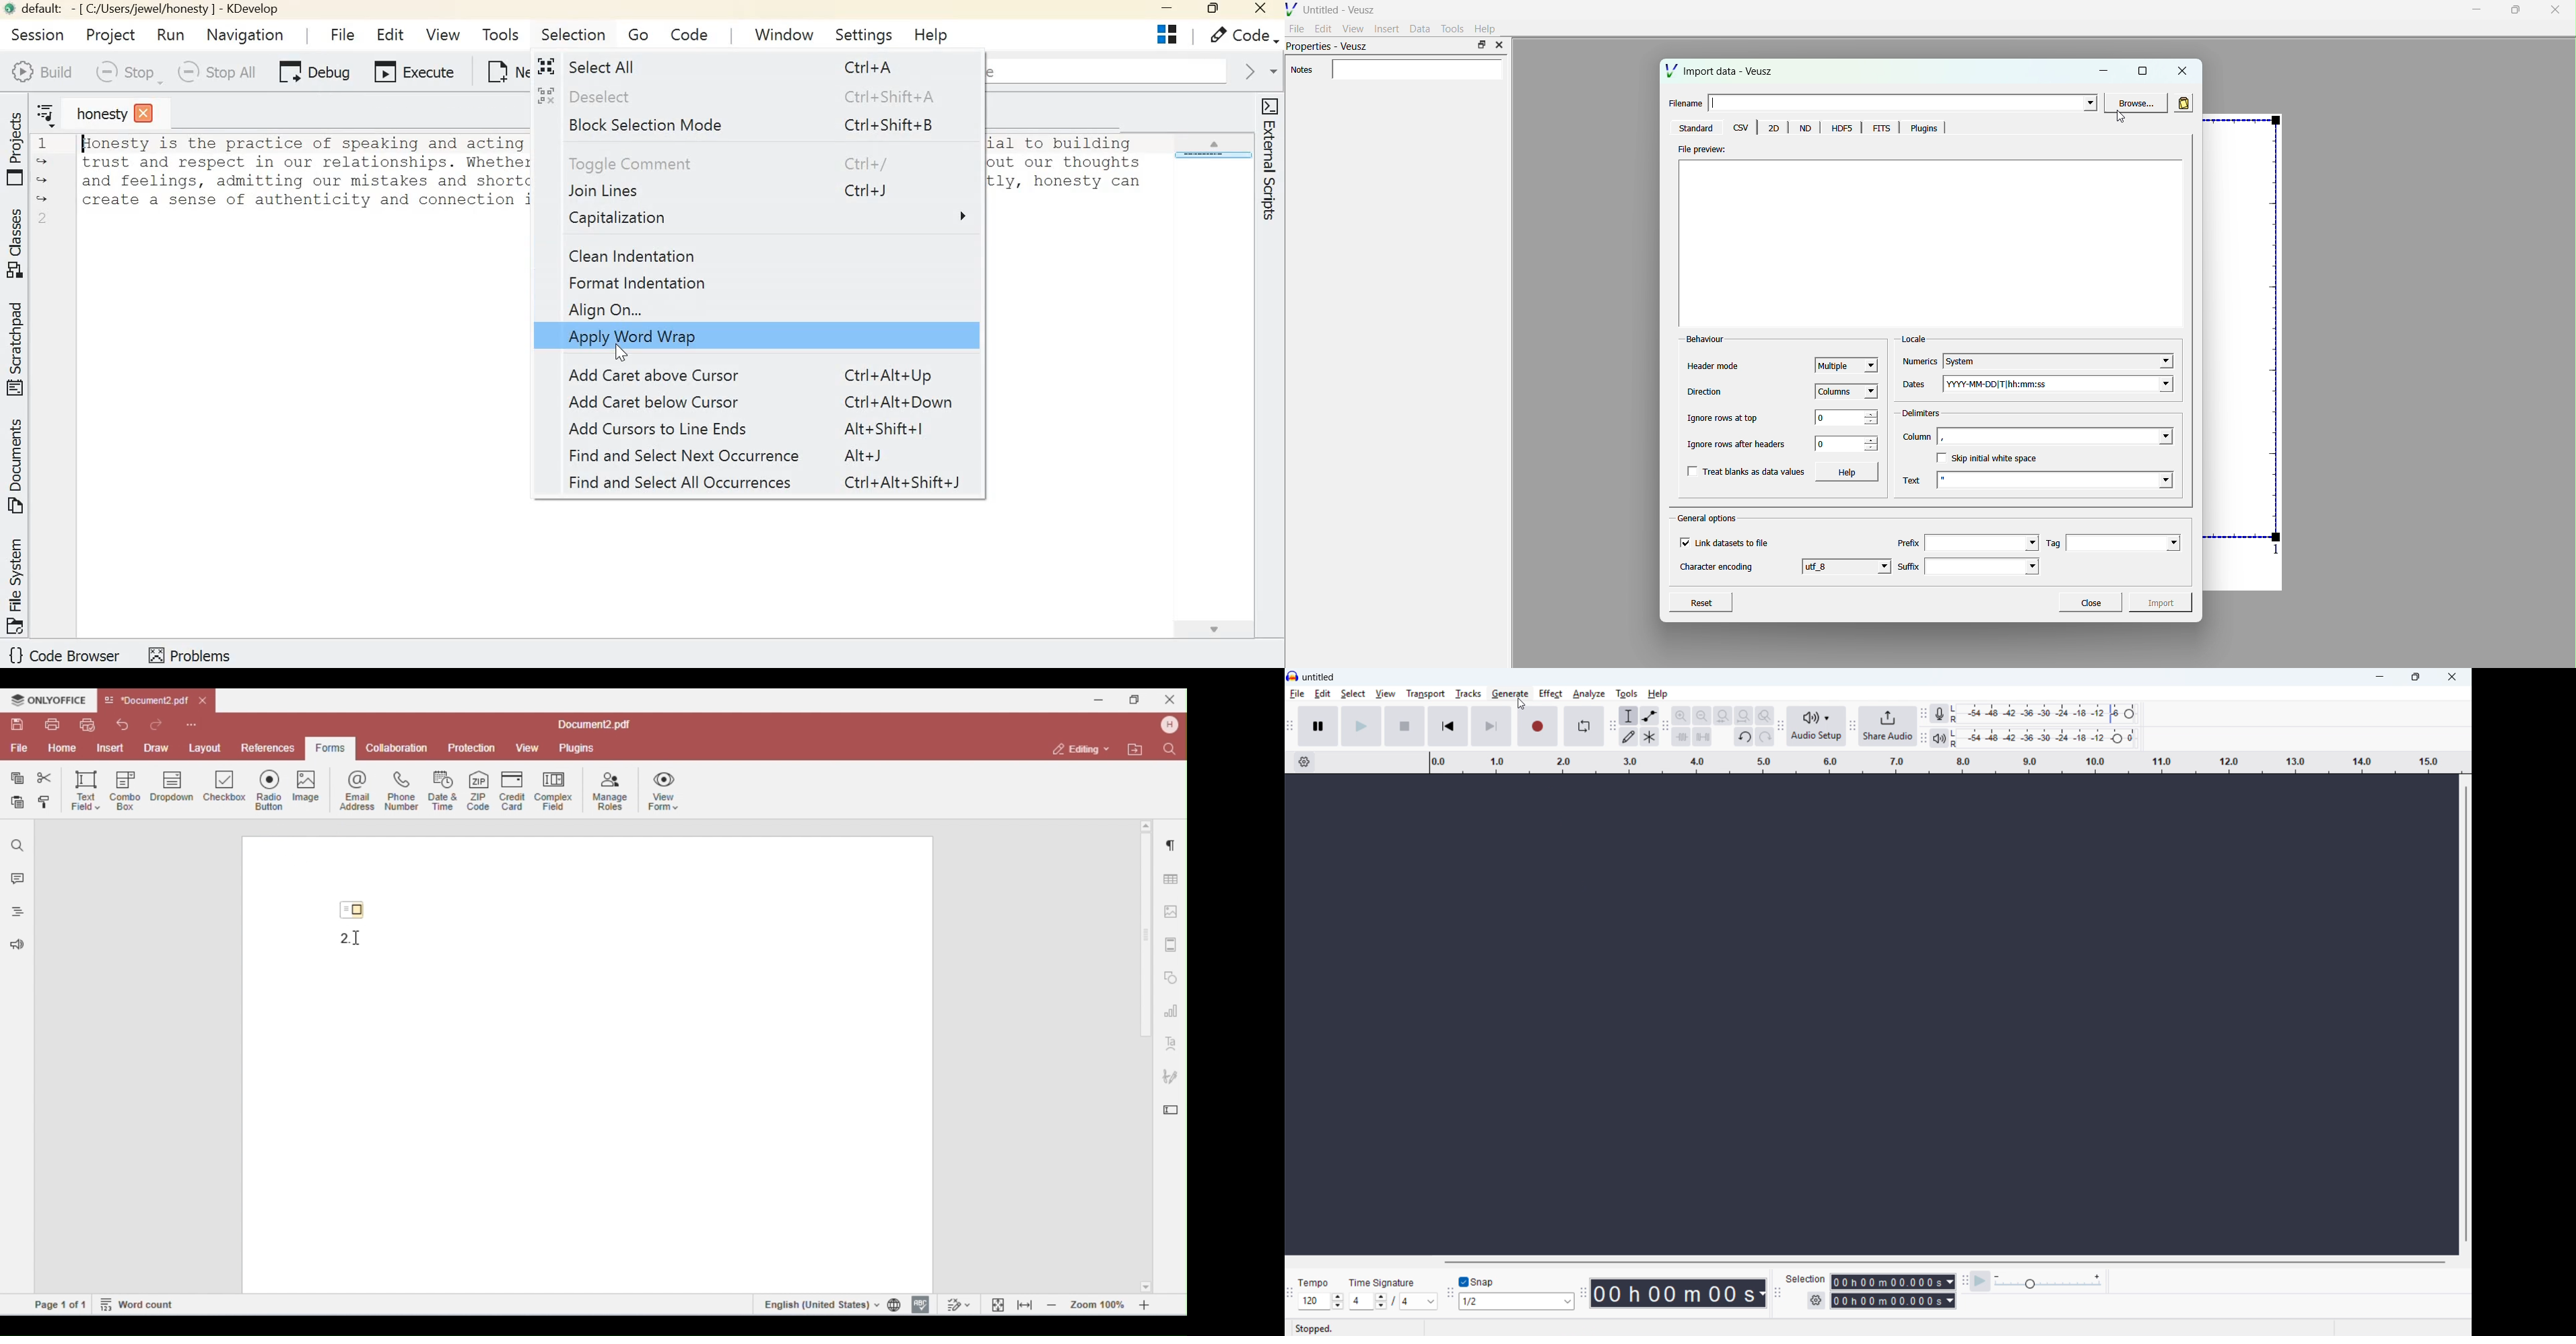  Describe the element at coordinates (2048, 1282) in the screenshot. I see `Playback speed ` at that location.